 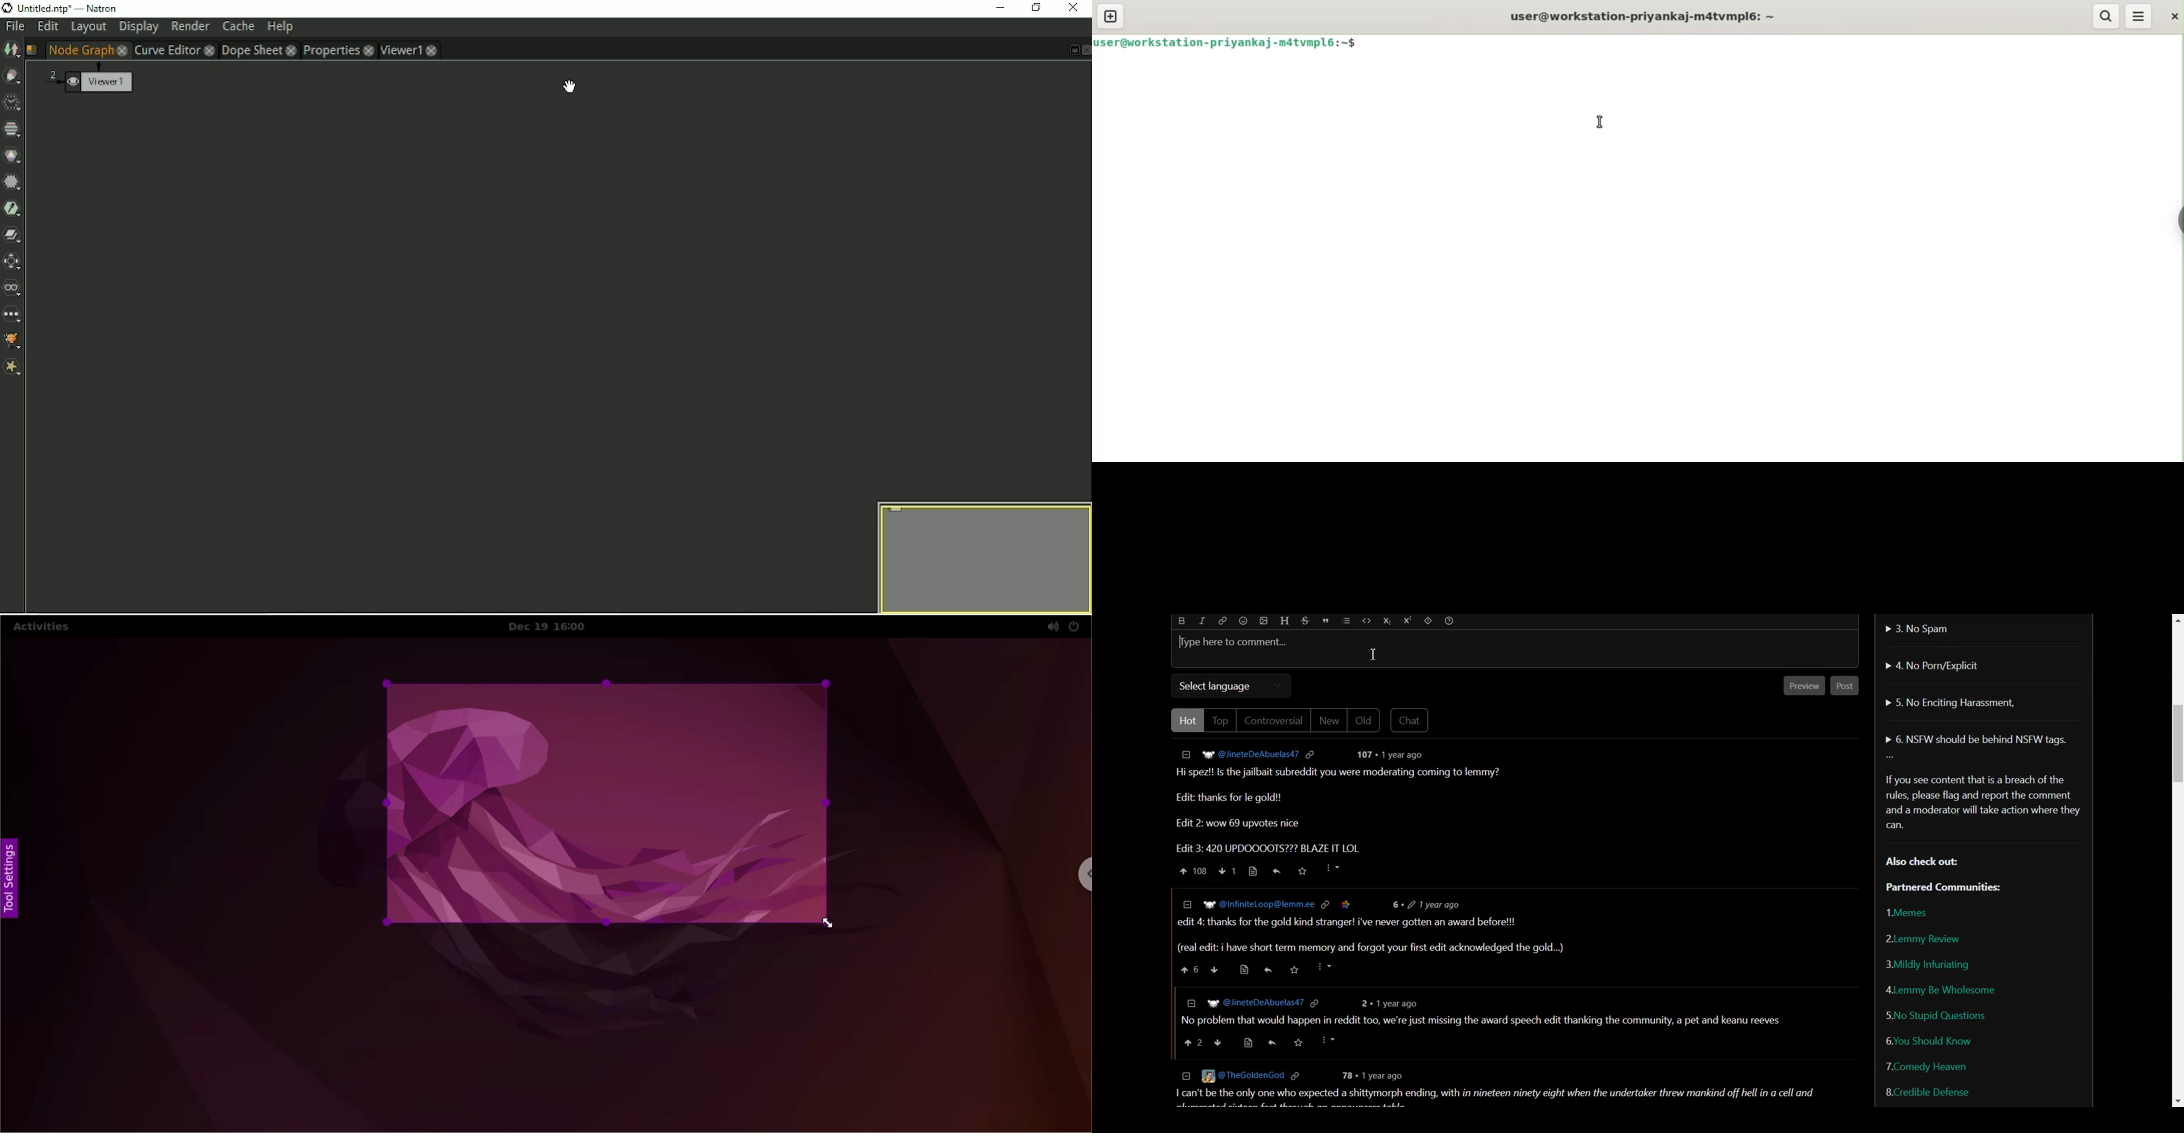 What do you see at coordinates (1983, 831) in the screenshot?
I see `Text` at bounding box center [1983, 831].